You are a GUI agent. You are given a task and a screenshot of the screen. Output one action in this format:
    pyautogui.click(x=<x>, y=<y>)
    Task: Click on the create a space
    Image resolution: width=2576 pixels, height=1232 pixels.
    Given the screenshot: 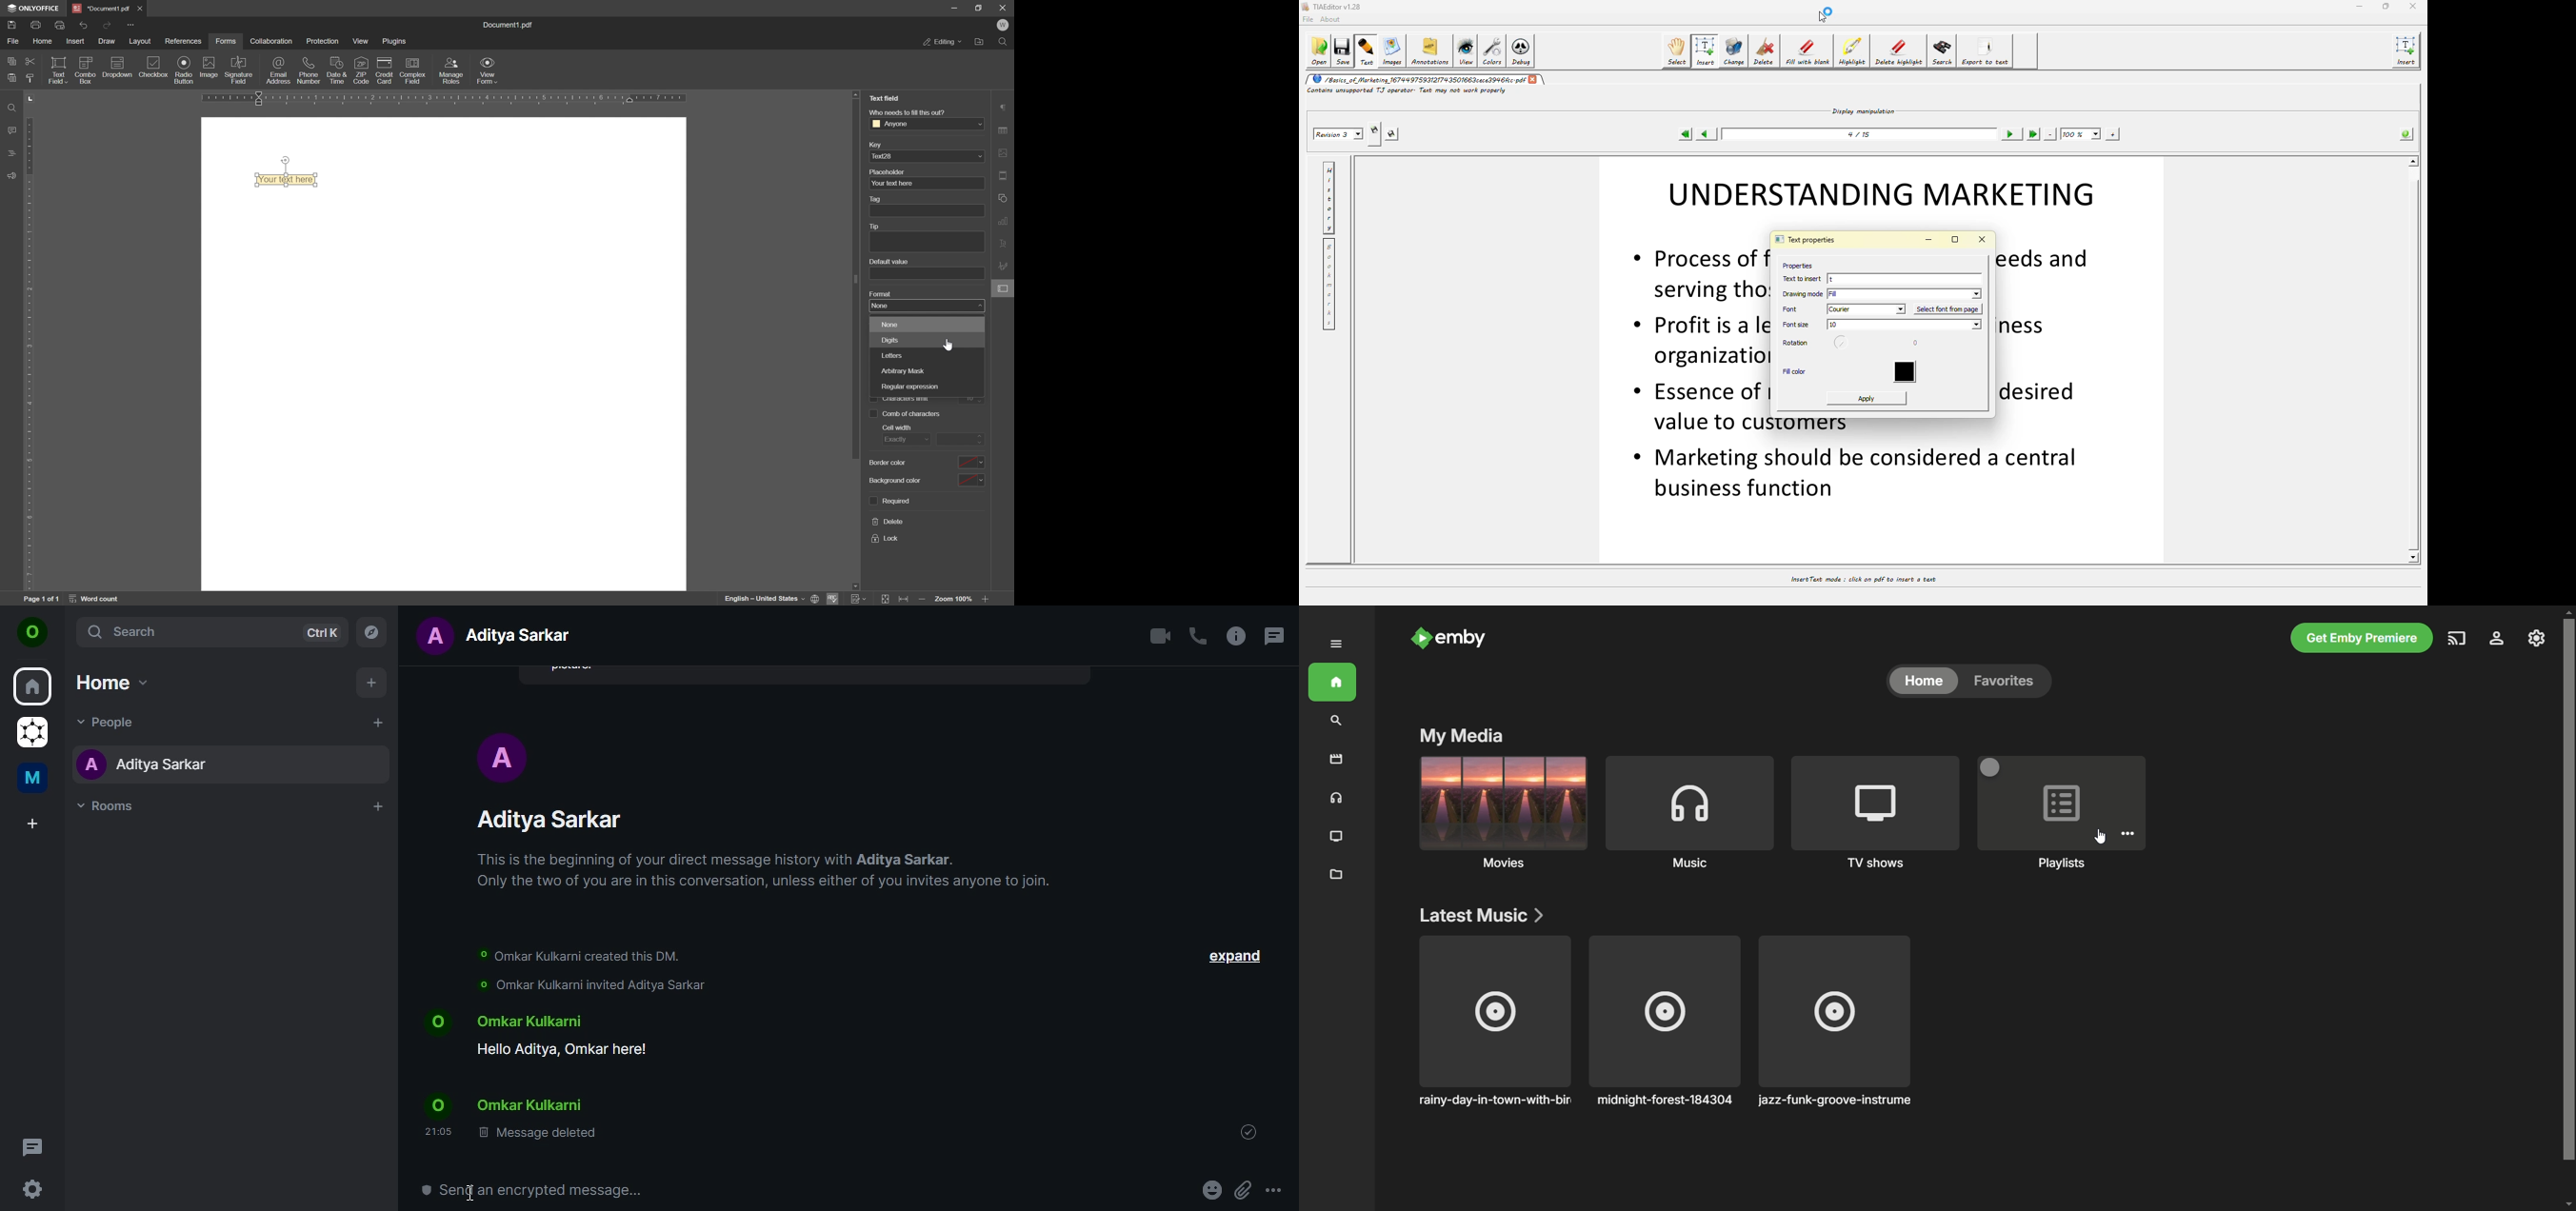 What is the action you would take?
    pyautogui.click(x=34, y=824)
    